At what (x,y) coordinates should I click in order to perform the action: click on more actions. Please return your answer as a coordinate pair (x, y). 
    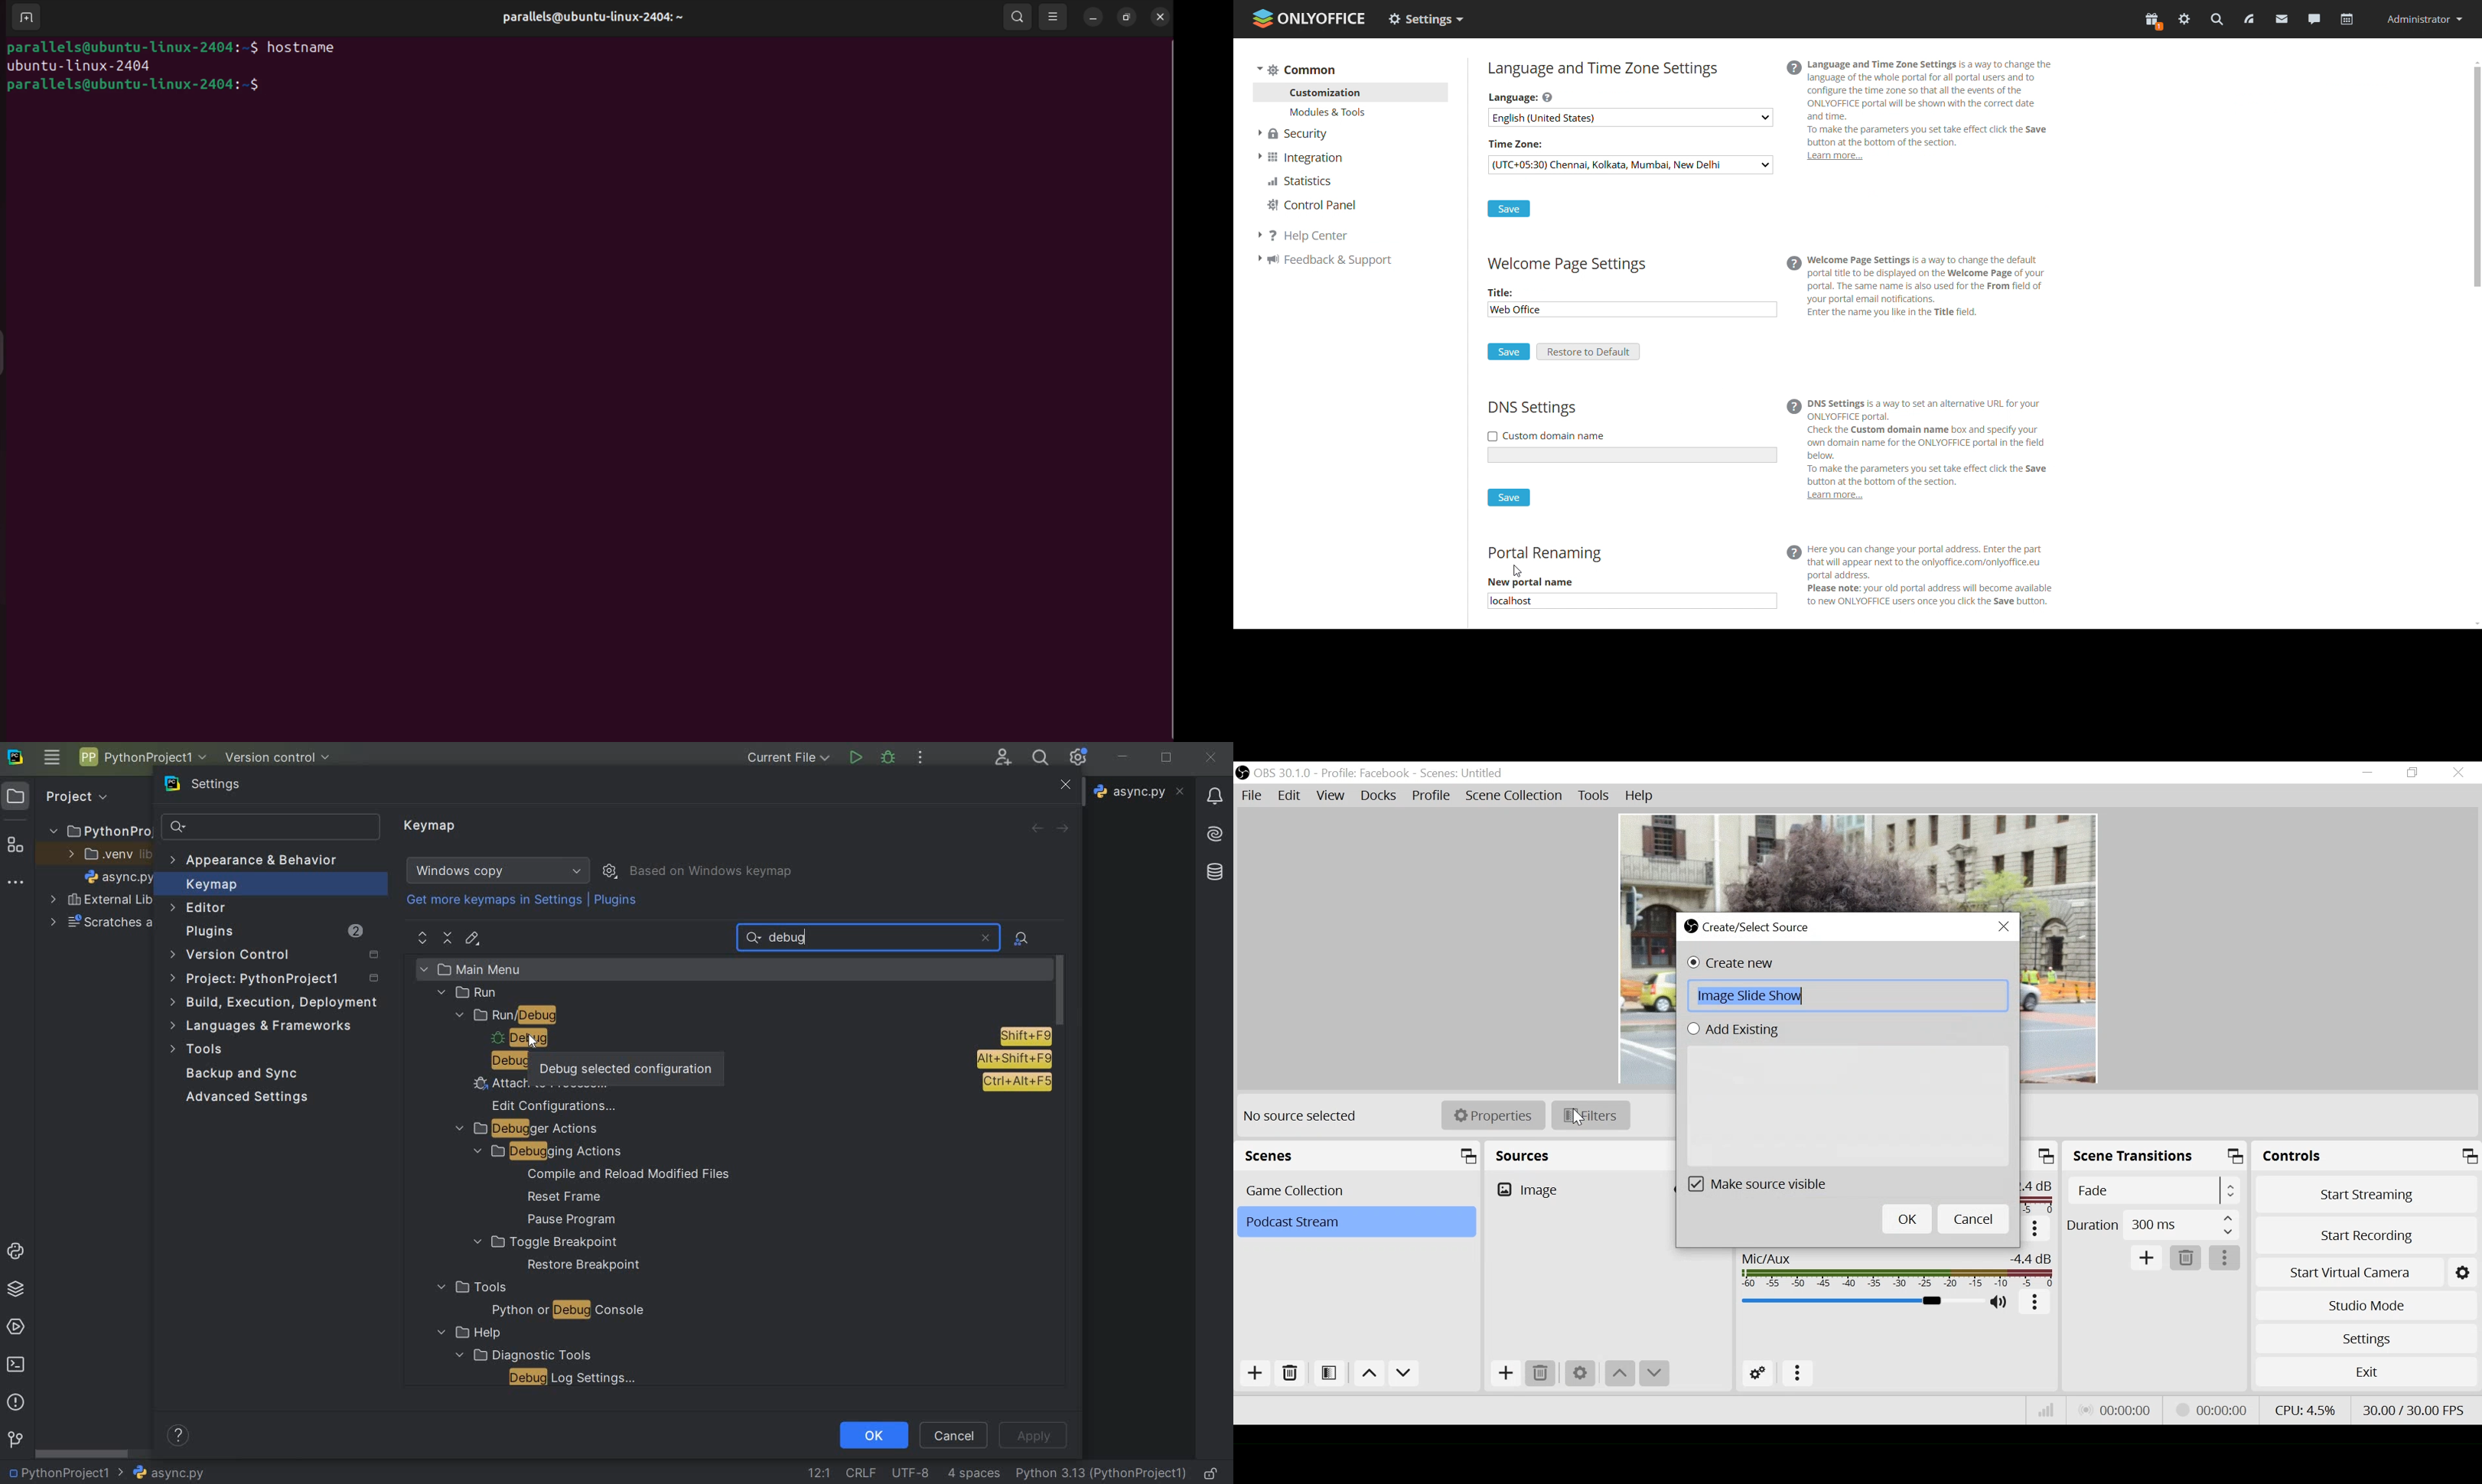
    Looking at the image, I should click on (920, 759).